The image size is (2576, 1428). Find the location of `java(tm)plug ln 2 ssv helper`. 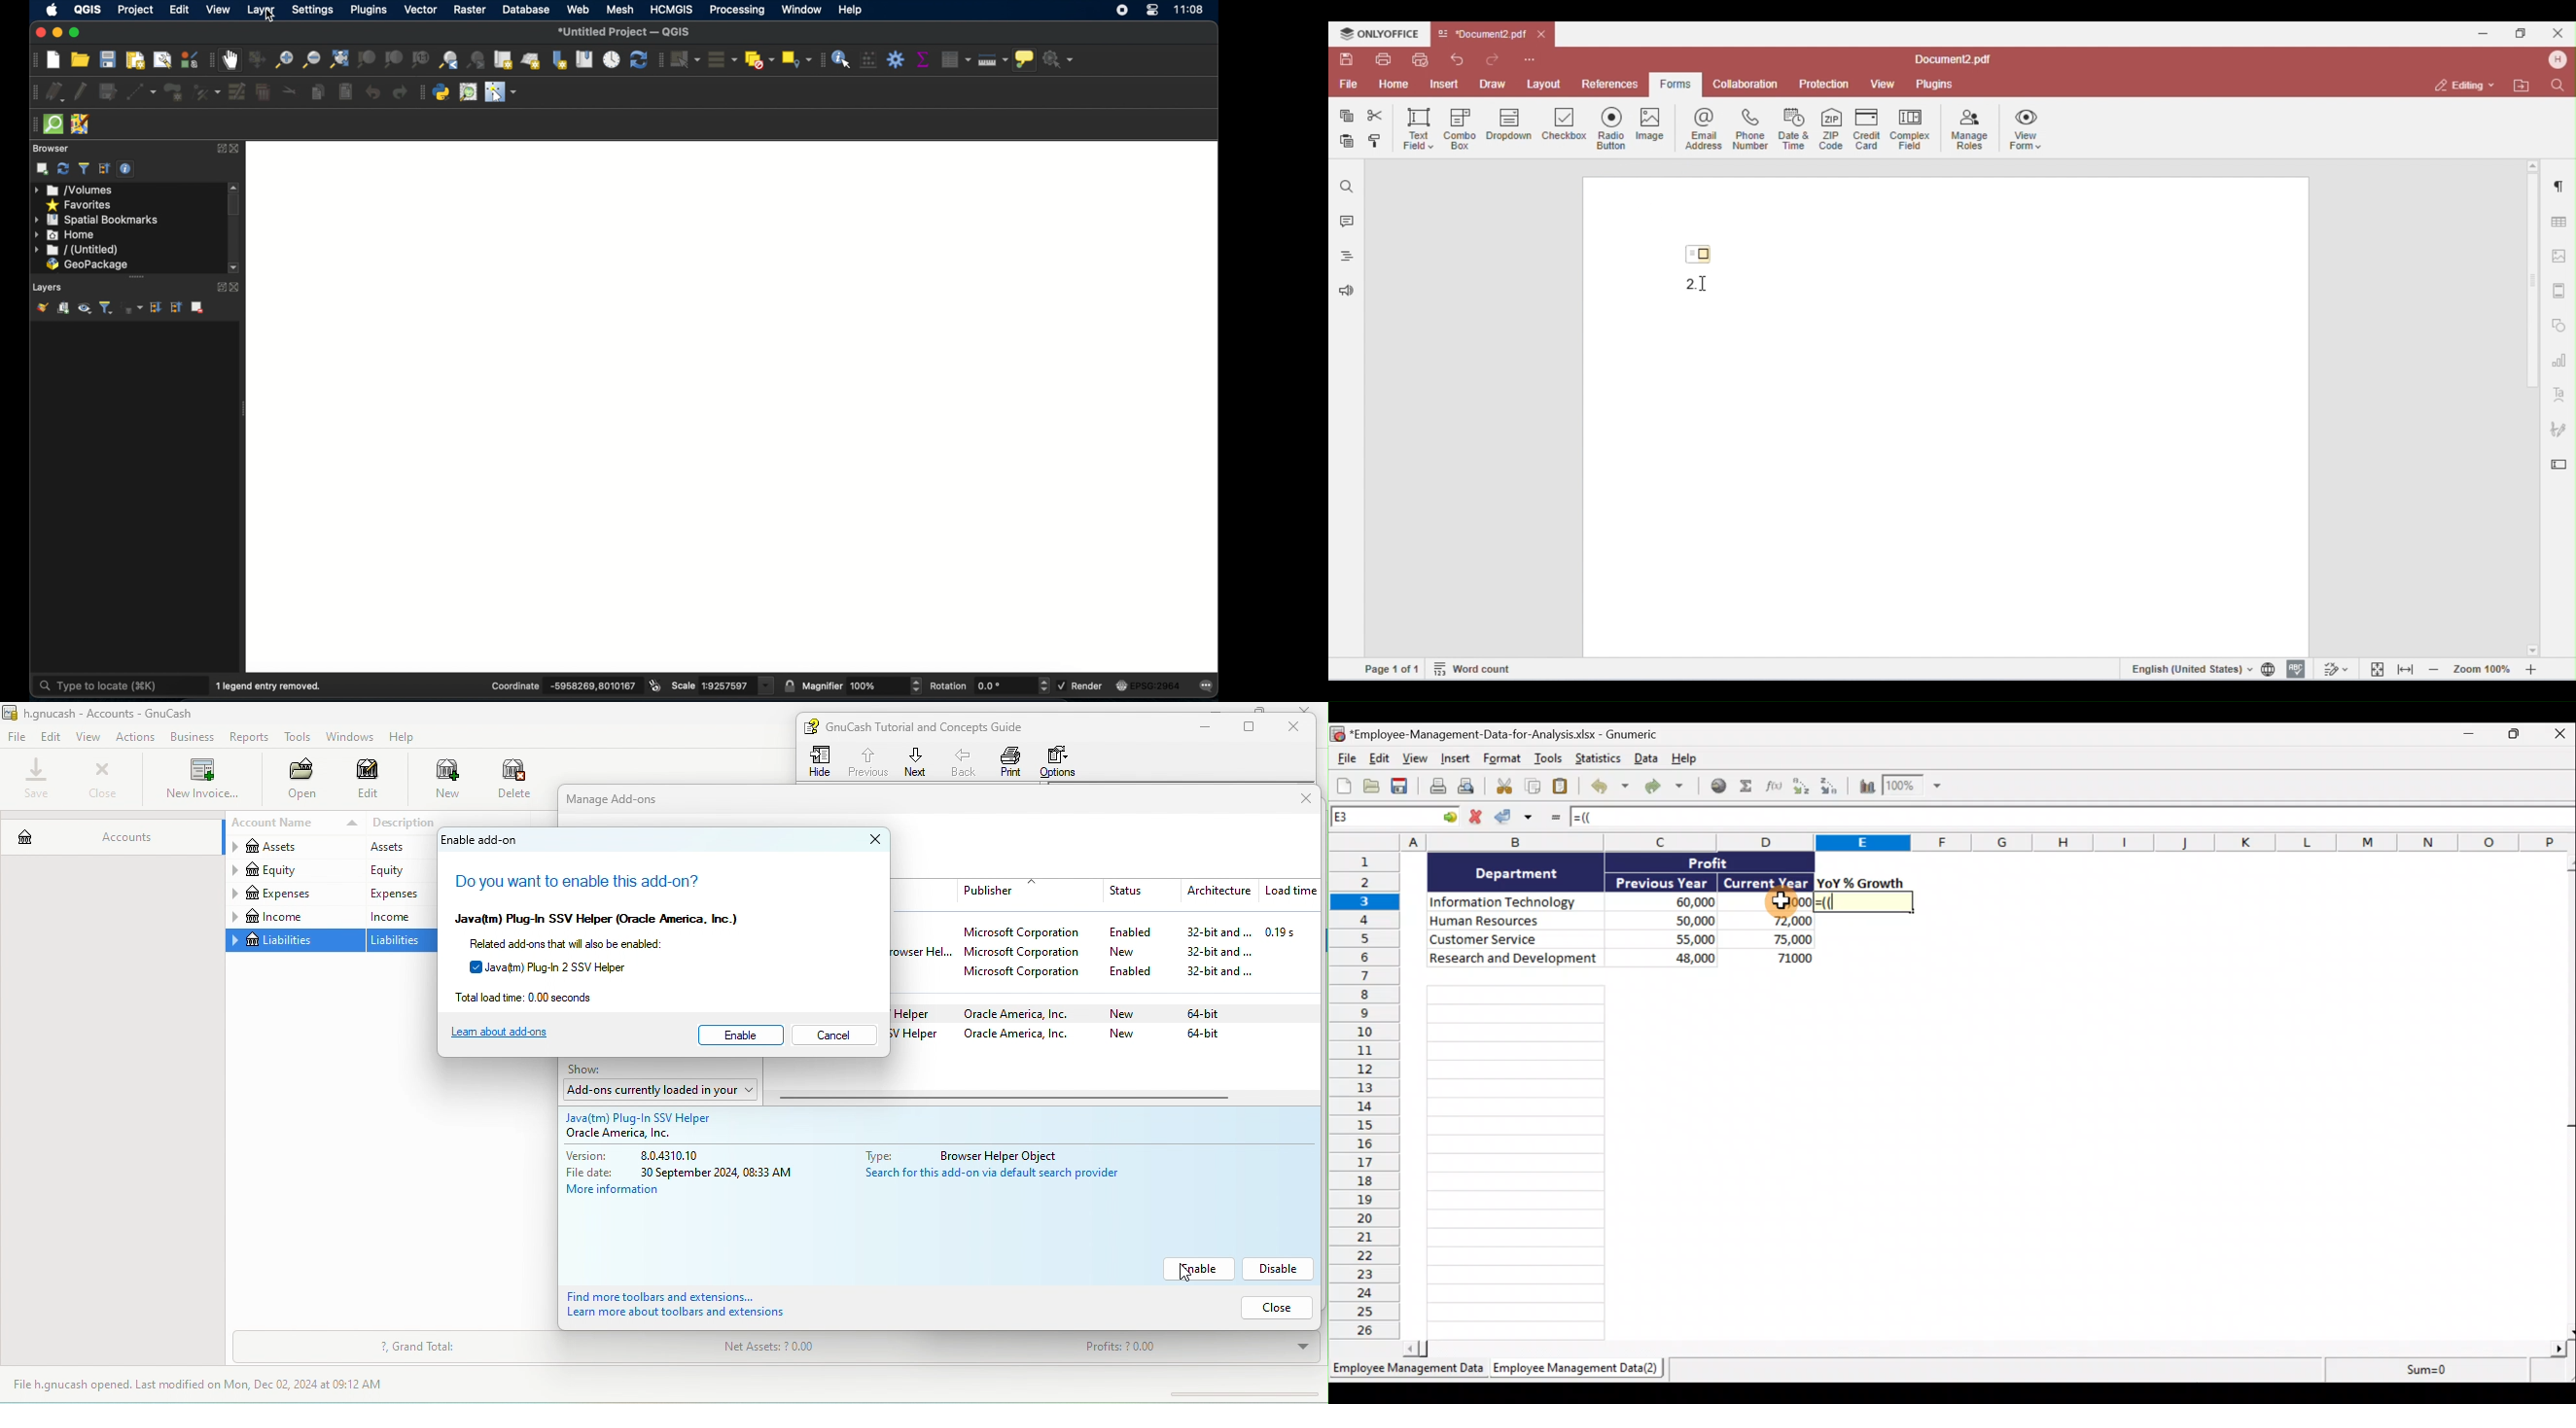

java(tm)plug ln 2 ssv helper is located at coordinates (573, 967).